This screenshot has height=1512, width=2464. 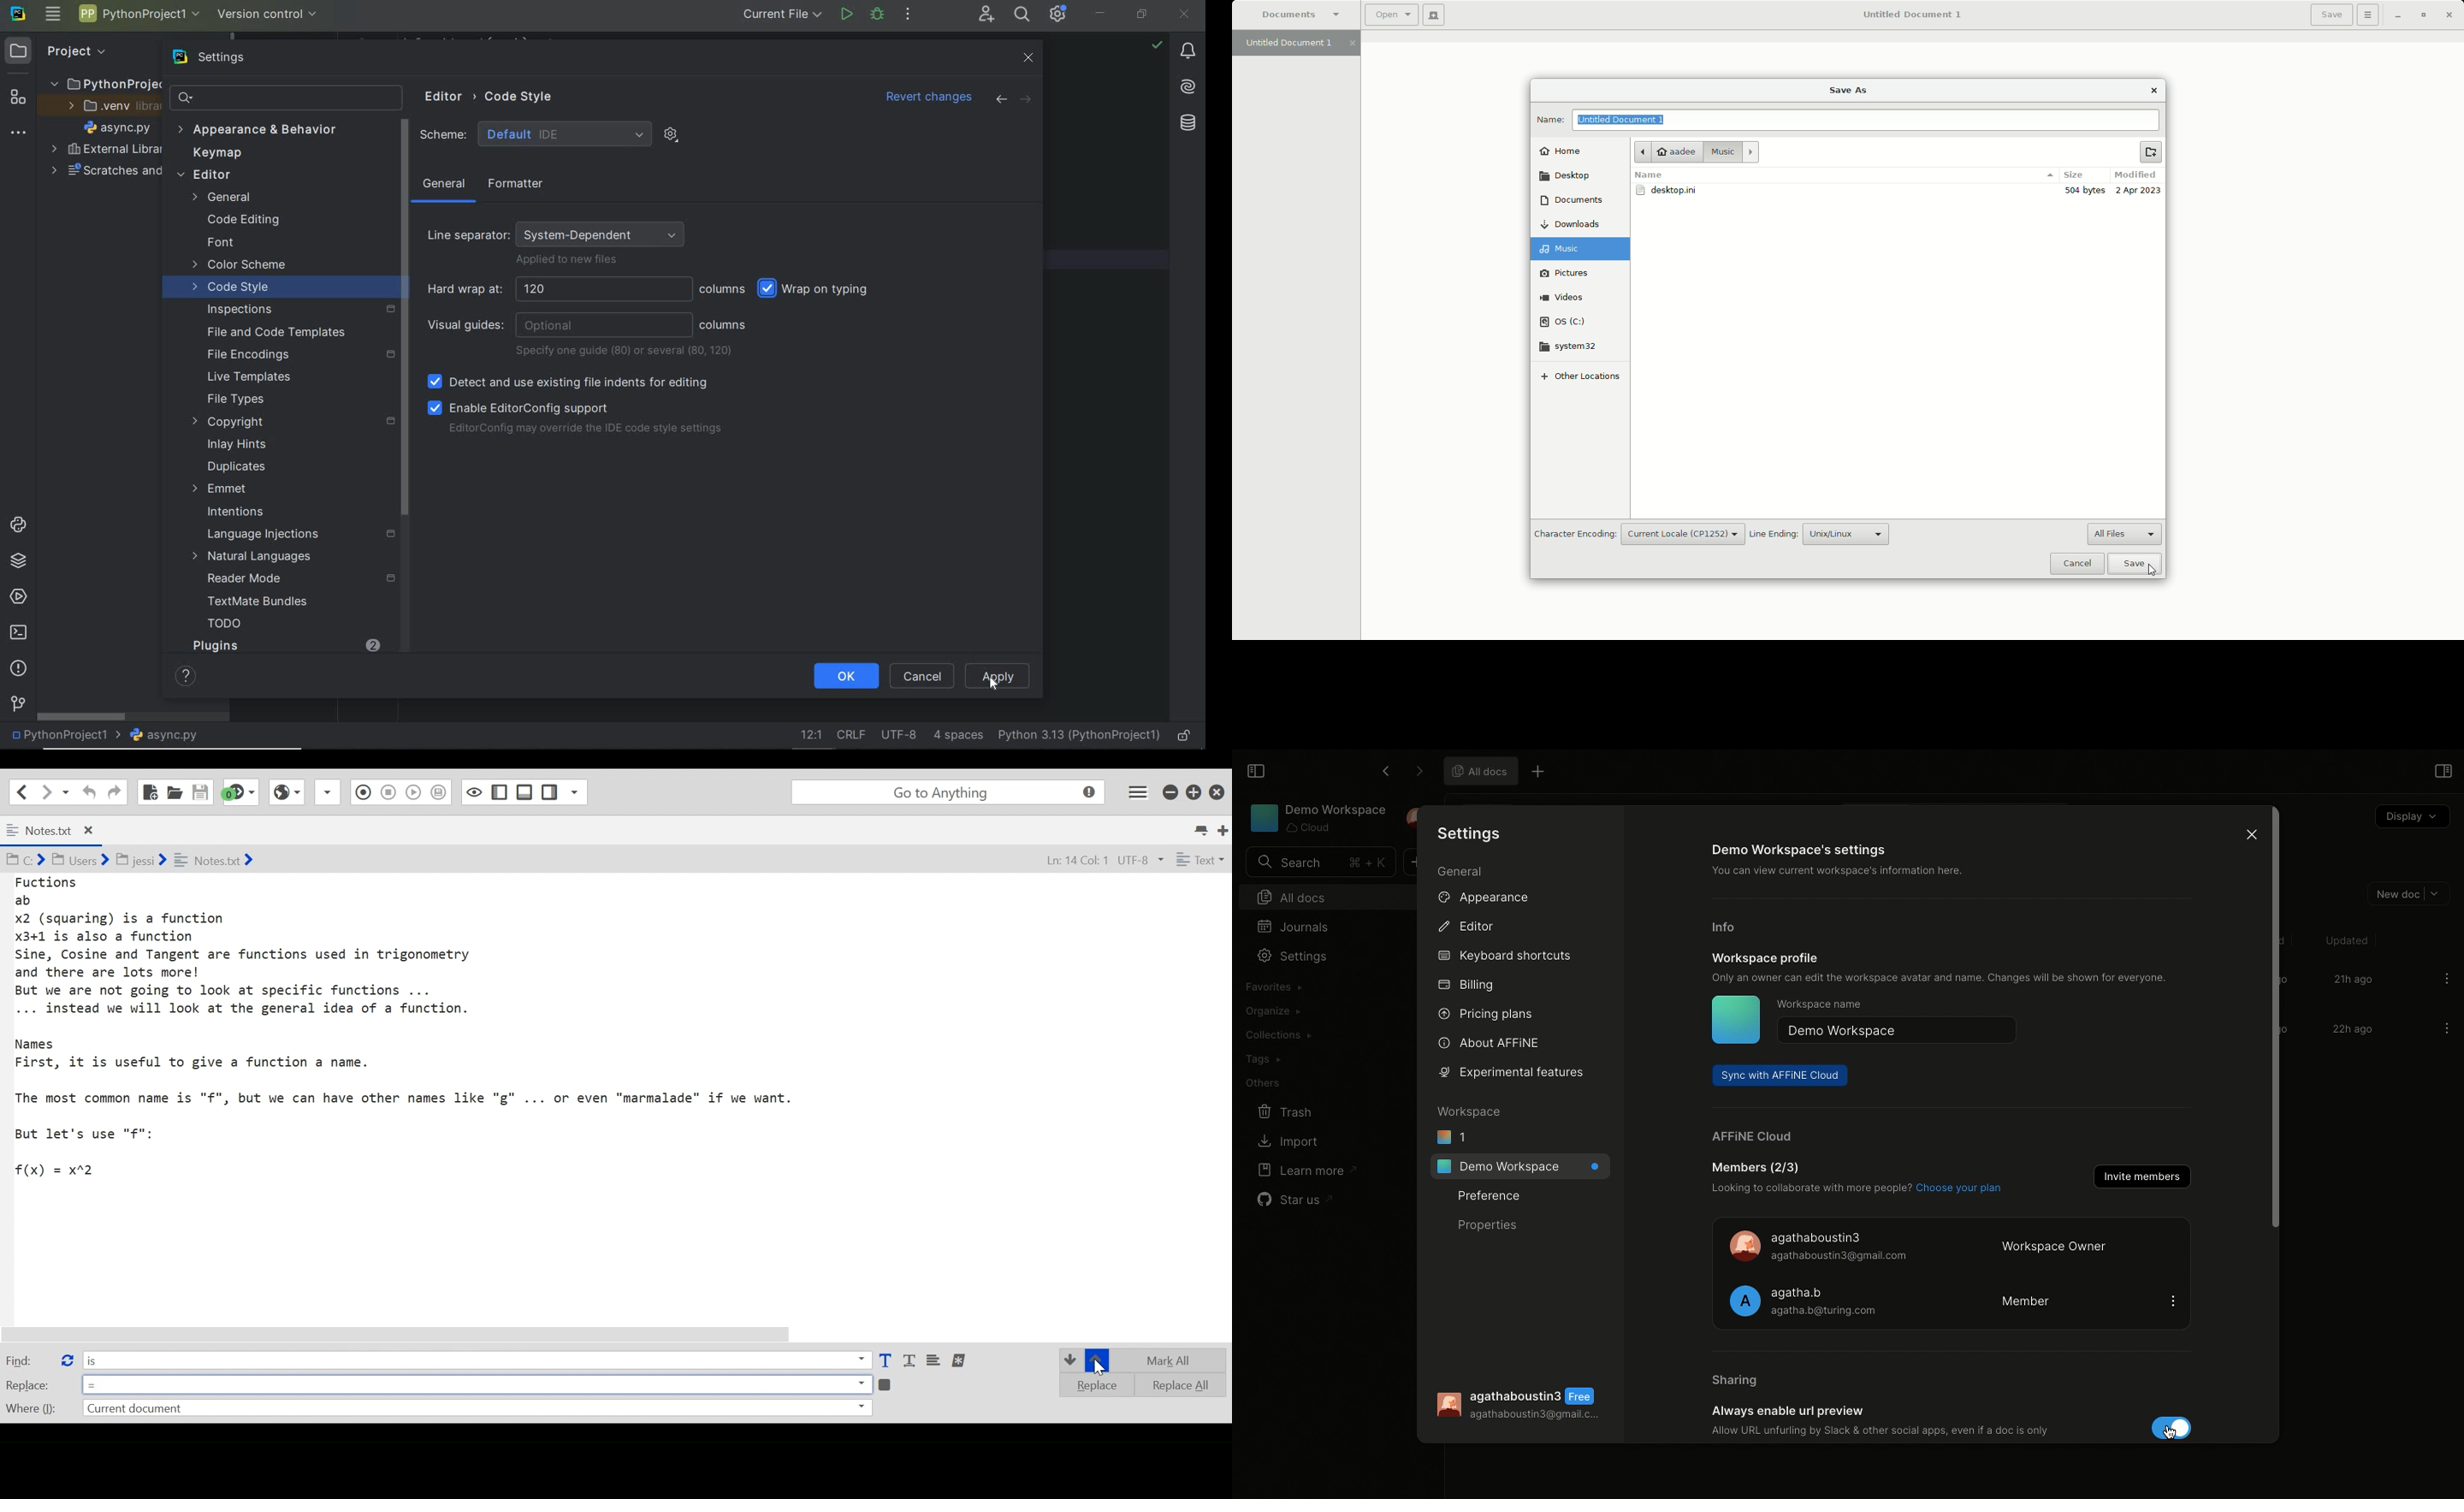 What do you see at coordinates (99, 172) in the screenshot?
I see `scratches and consoles` at bounding box center [99, 172].